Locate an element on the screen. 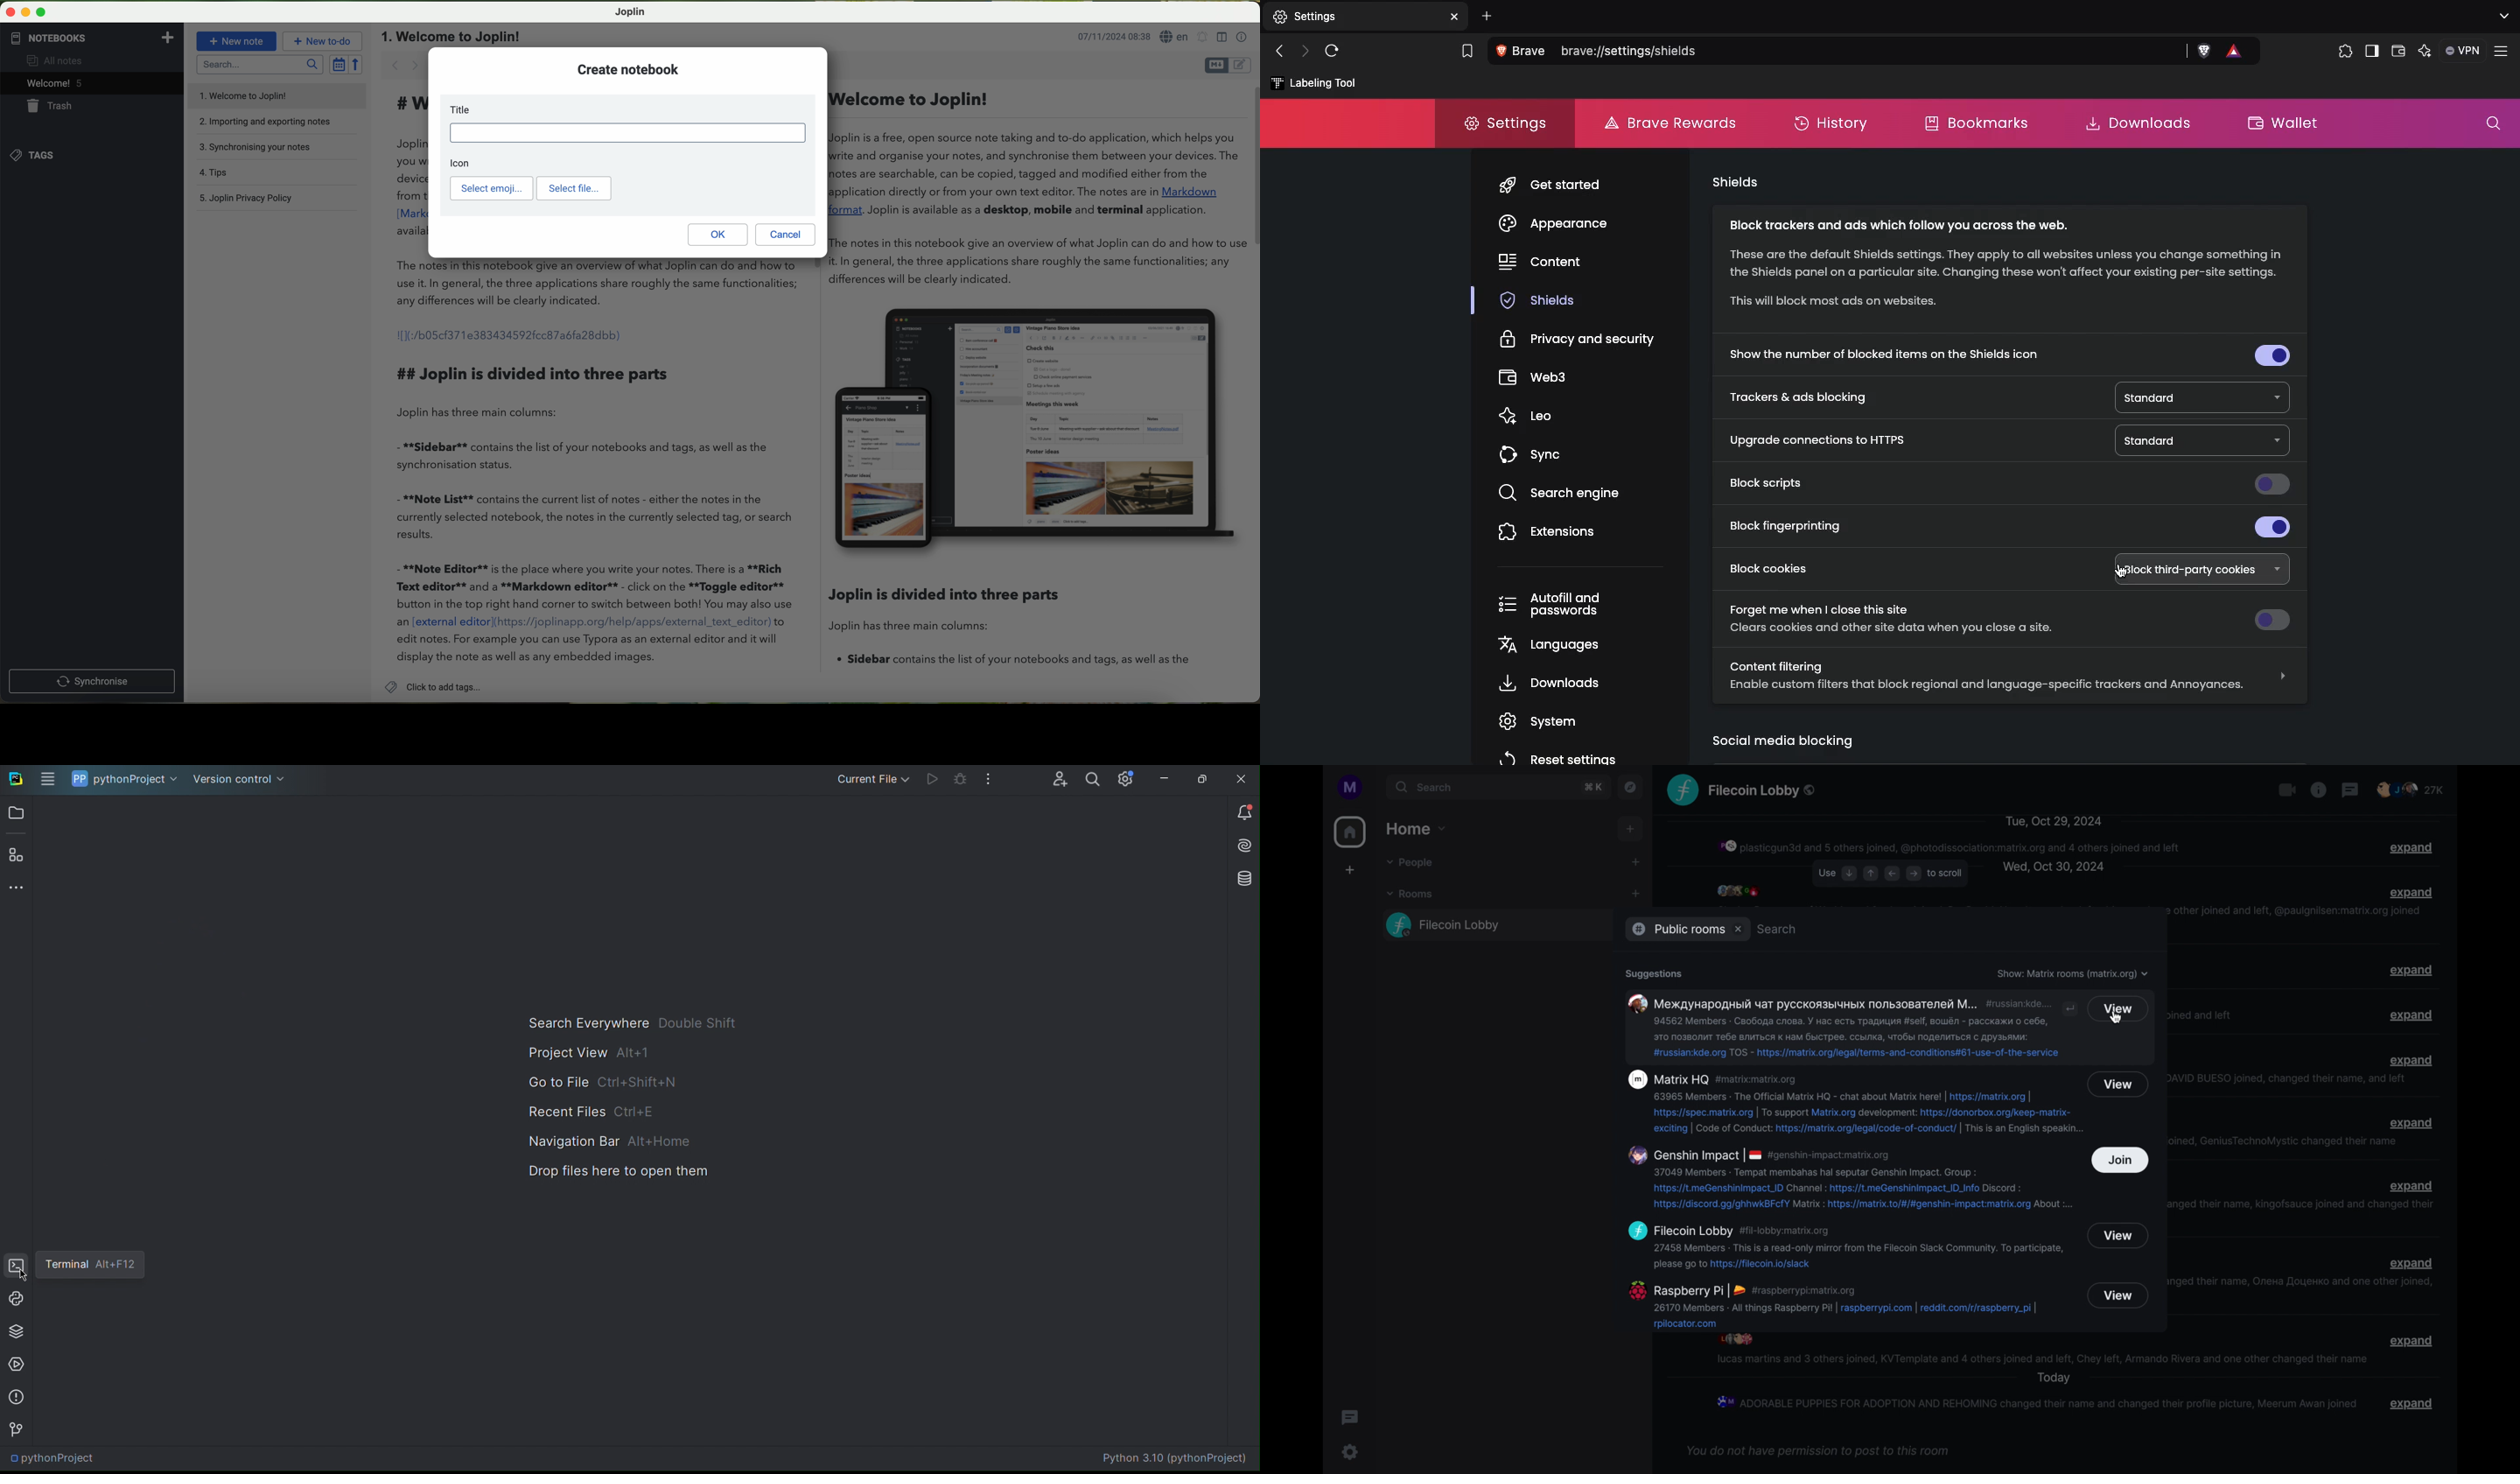  OK is located at coordinates (717, 234).